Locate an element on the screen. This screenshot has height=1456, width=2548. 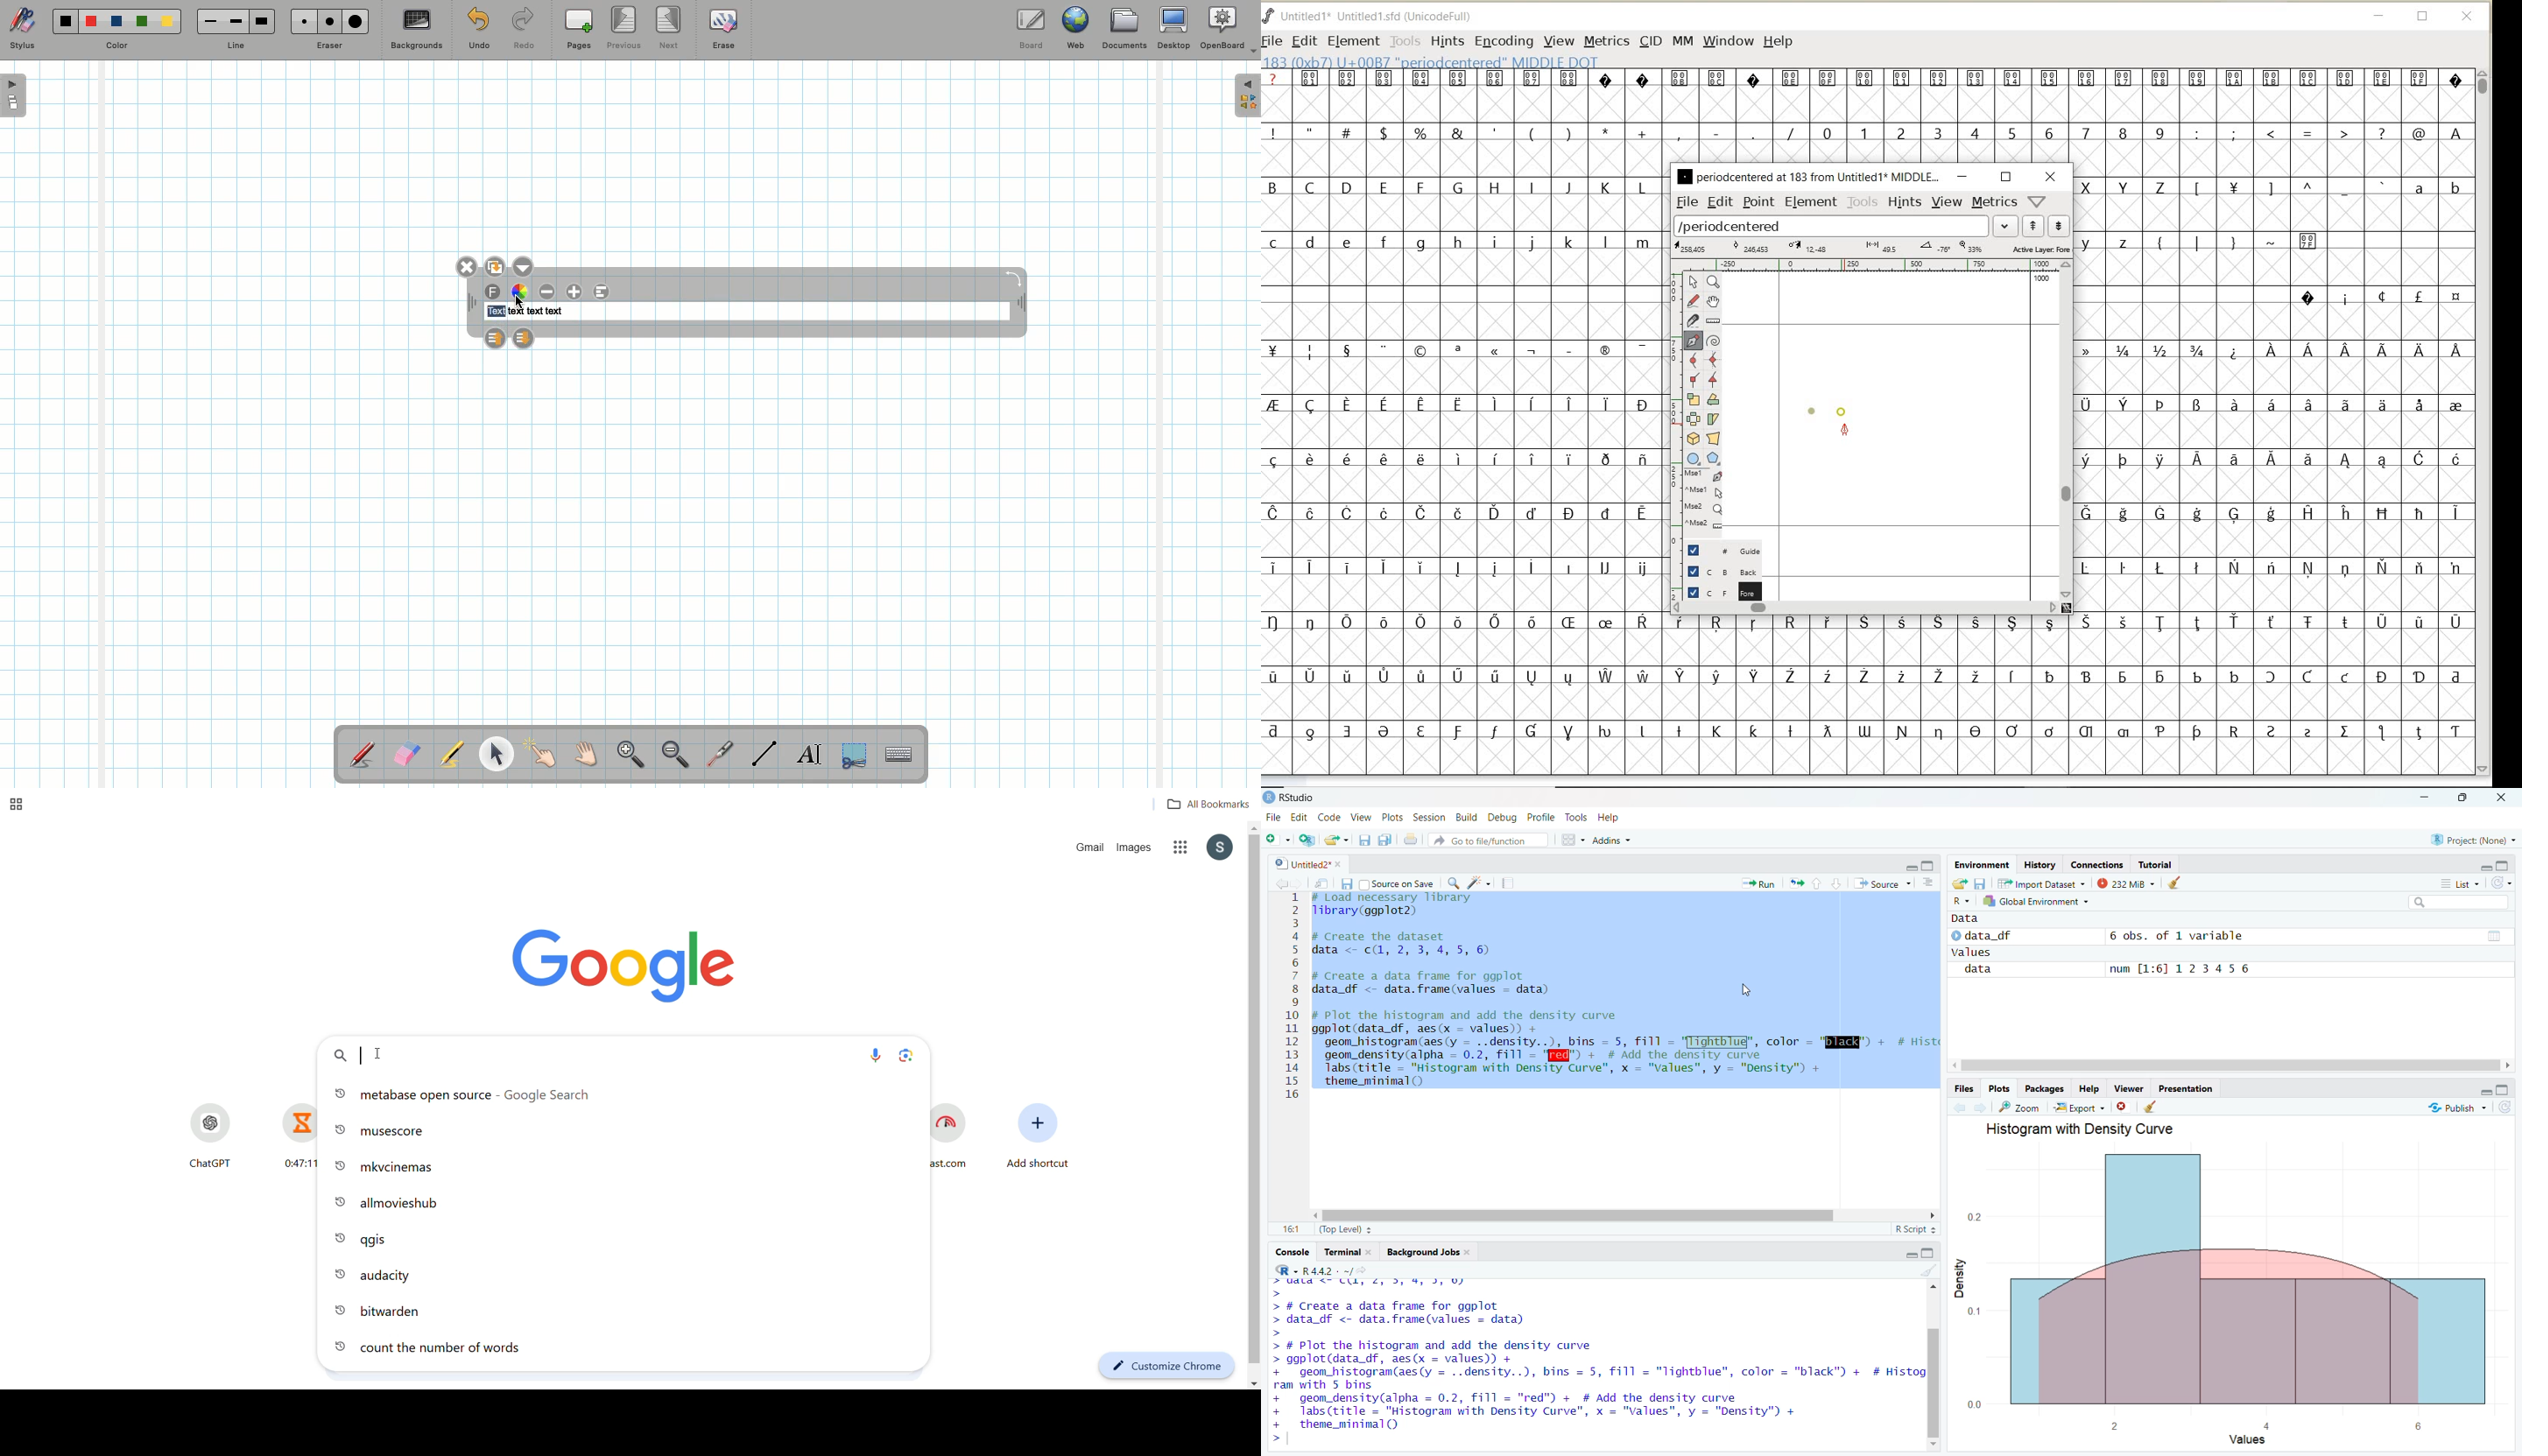
. ~/ is located at coordinates (1345, 1270).